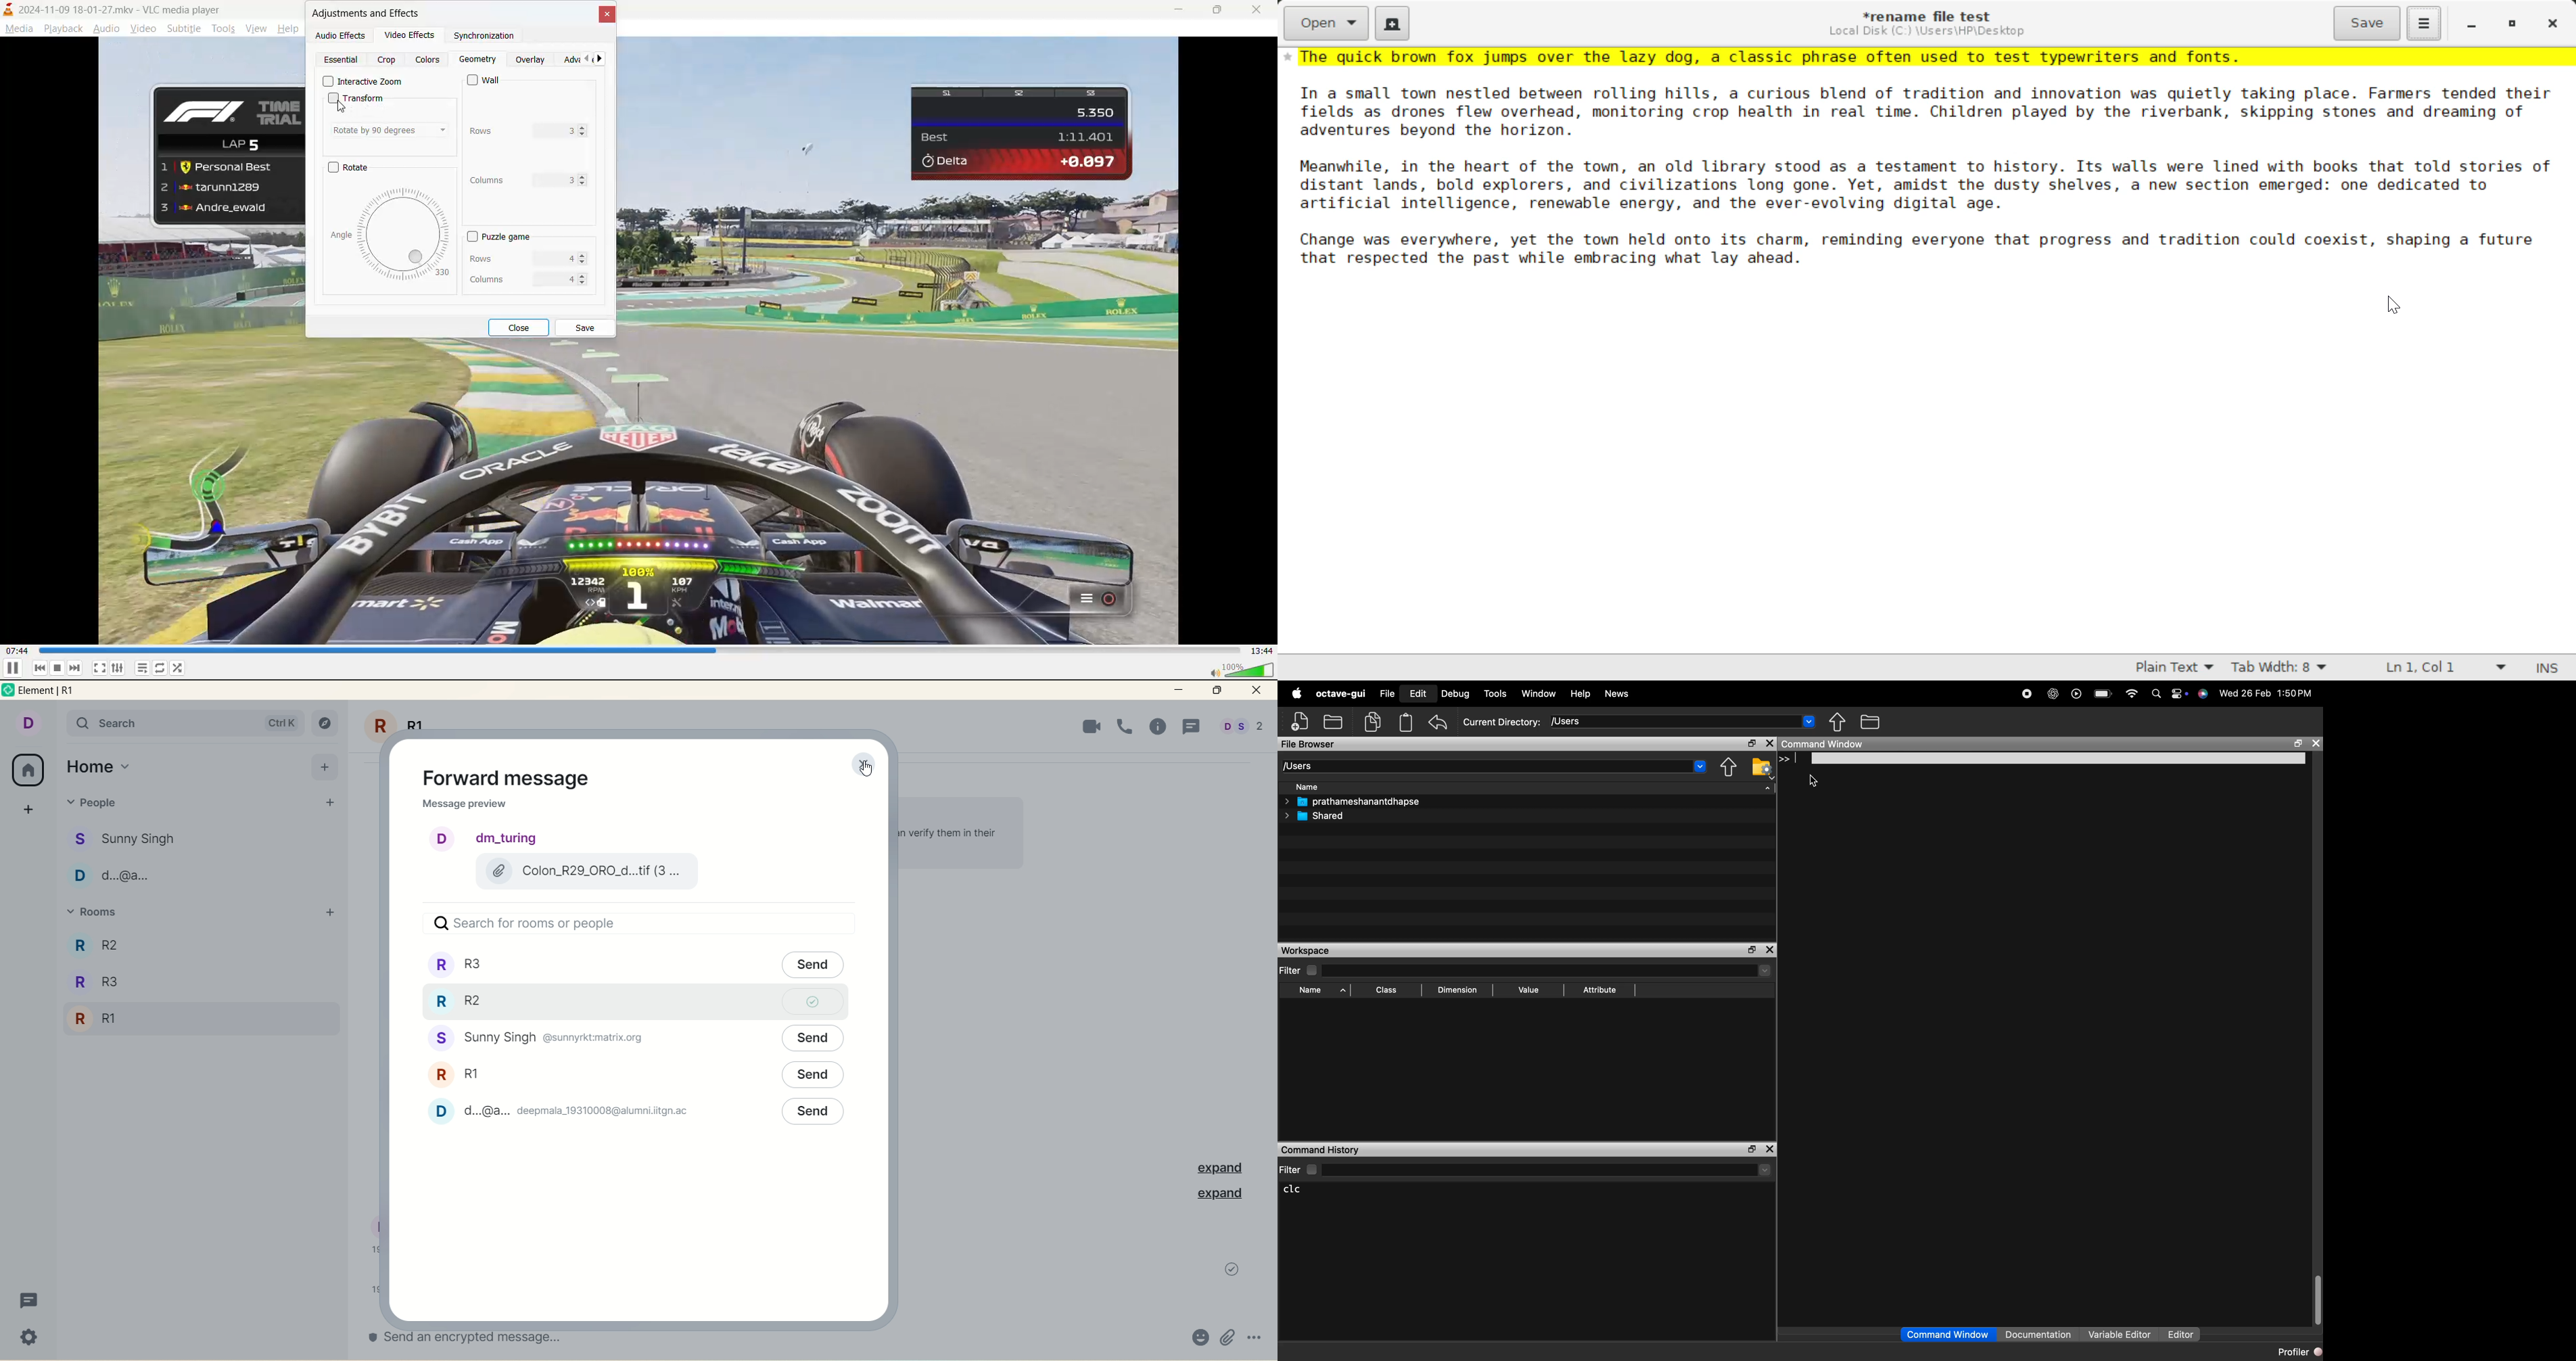 The height and width of the screenshot is (1372, 2576). What do you see at coordinates (27, 1304) in the screenshot?
I see `threads` at bounding box center [27, 1304].